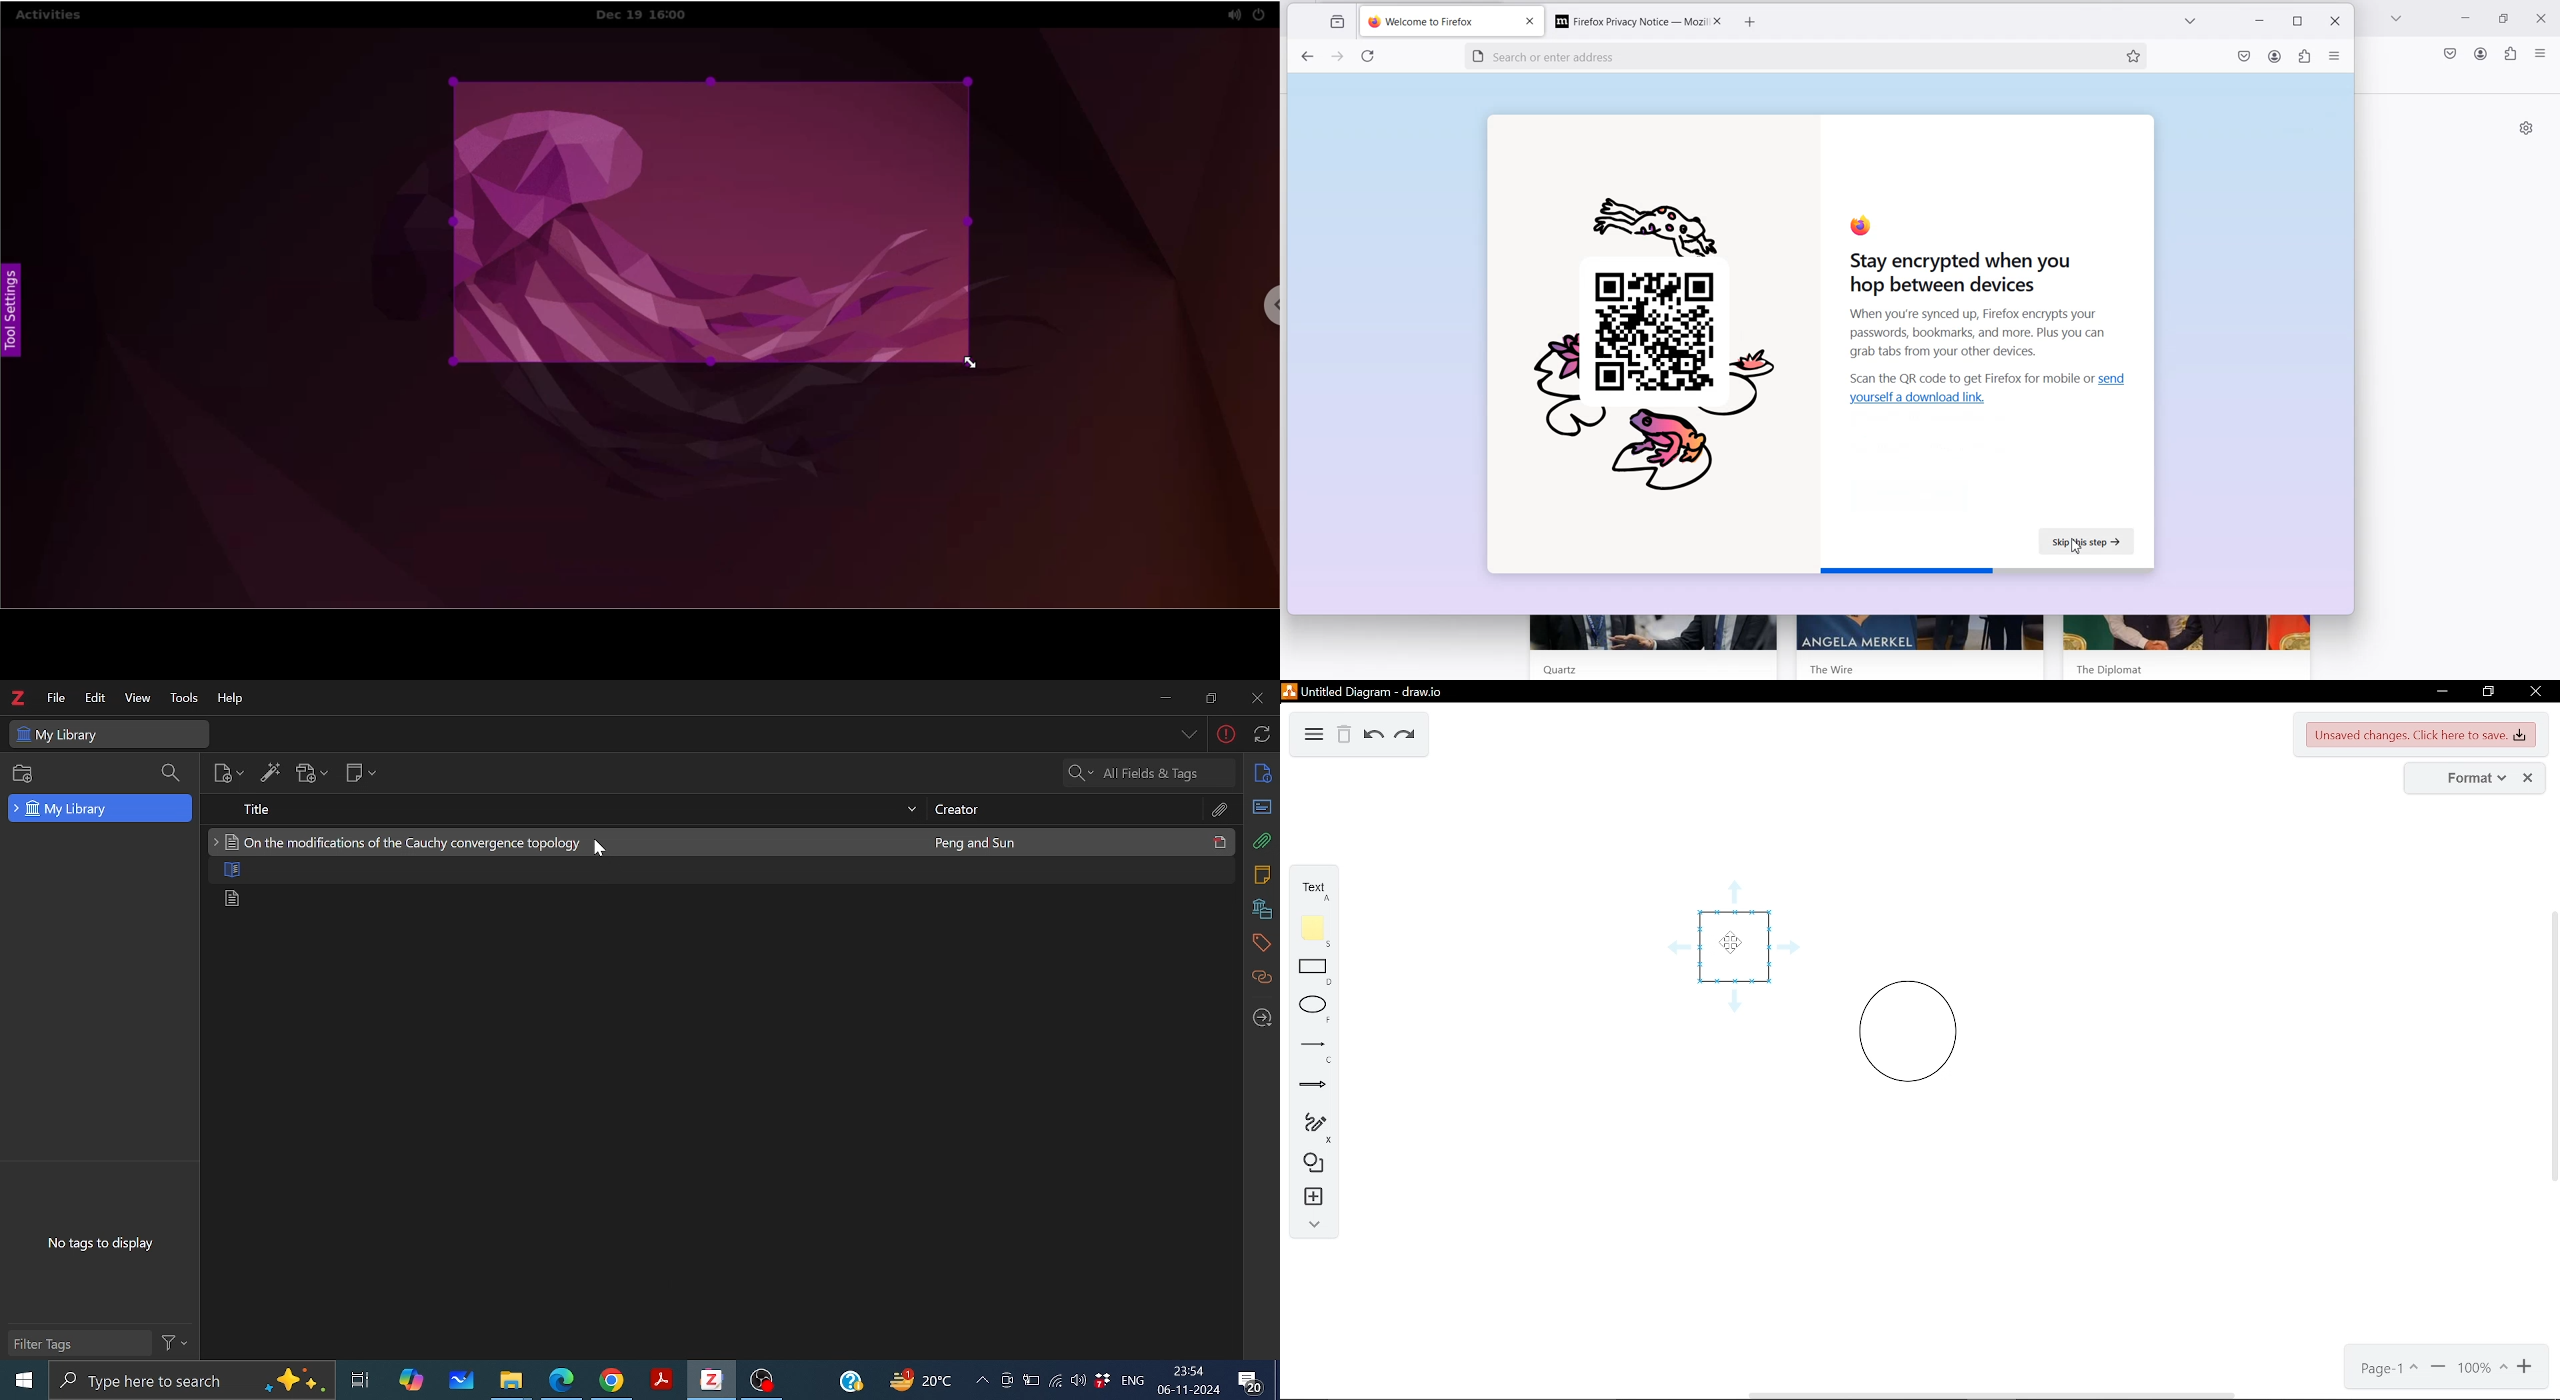 This screenshot has width=2576, height=1400. Describe the element at coordinates (2526, 127) in the screenshot. I see `Personalize new tab ` at that location.